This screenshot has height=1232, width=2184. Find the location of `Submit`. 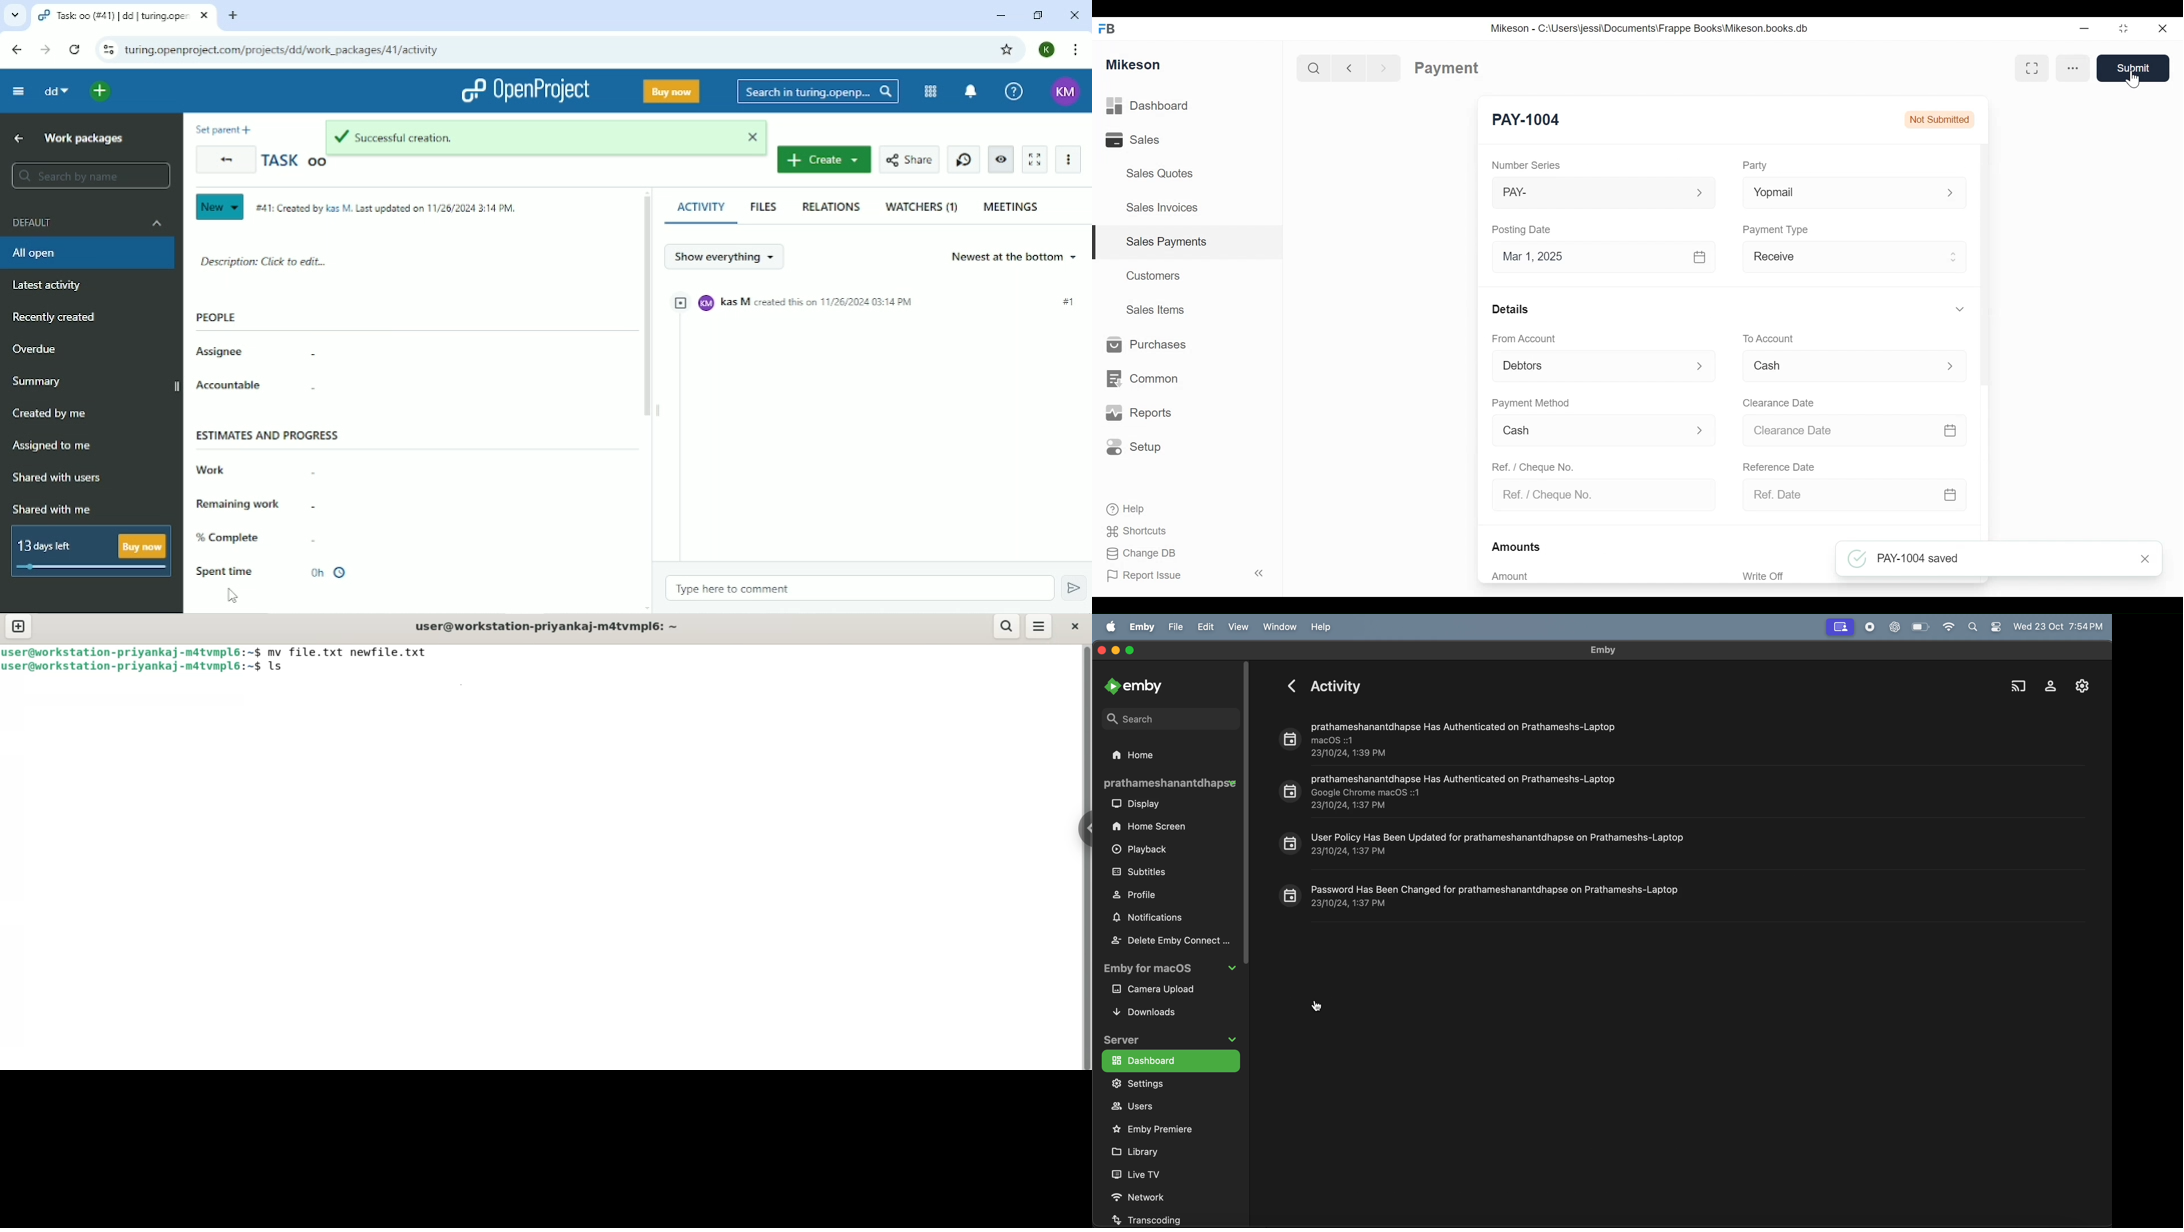

Submit is located at coordinates (2135, 68).